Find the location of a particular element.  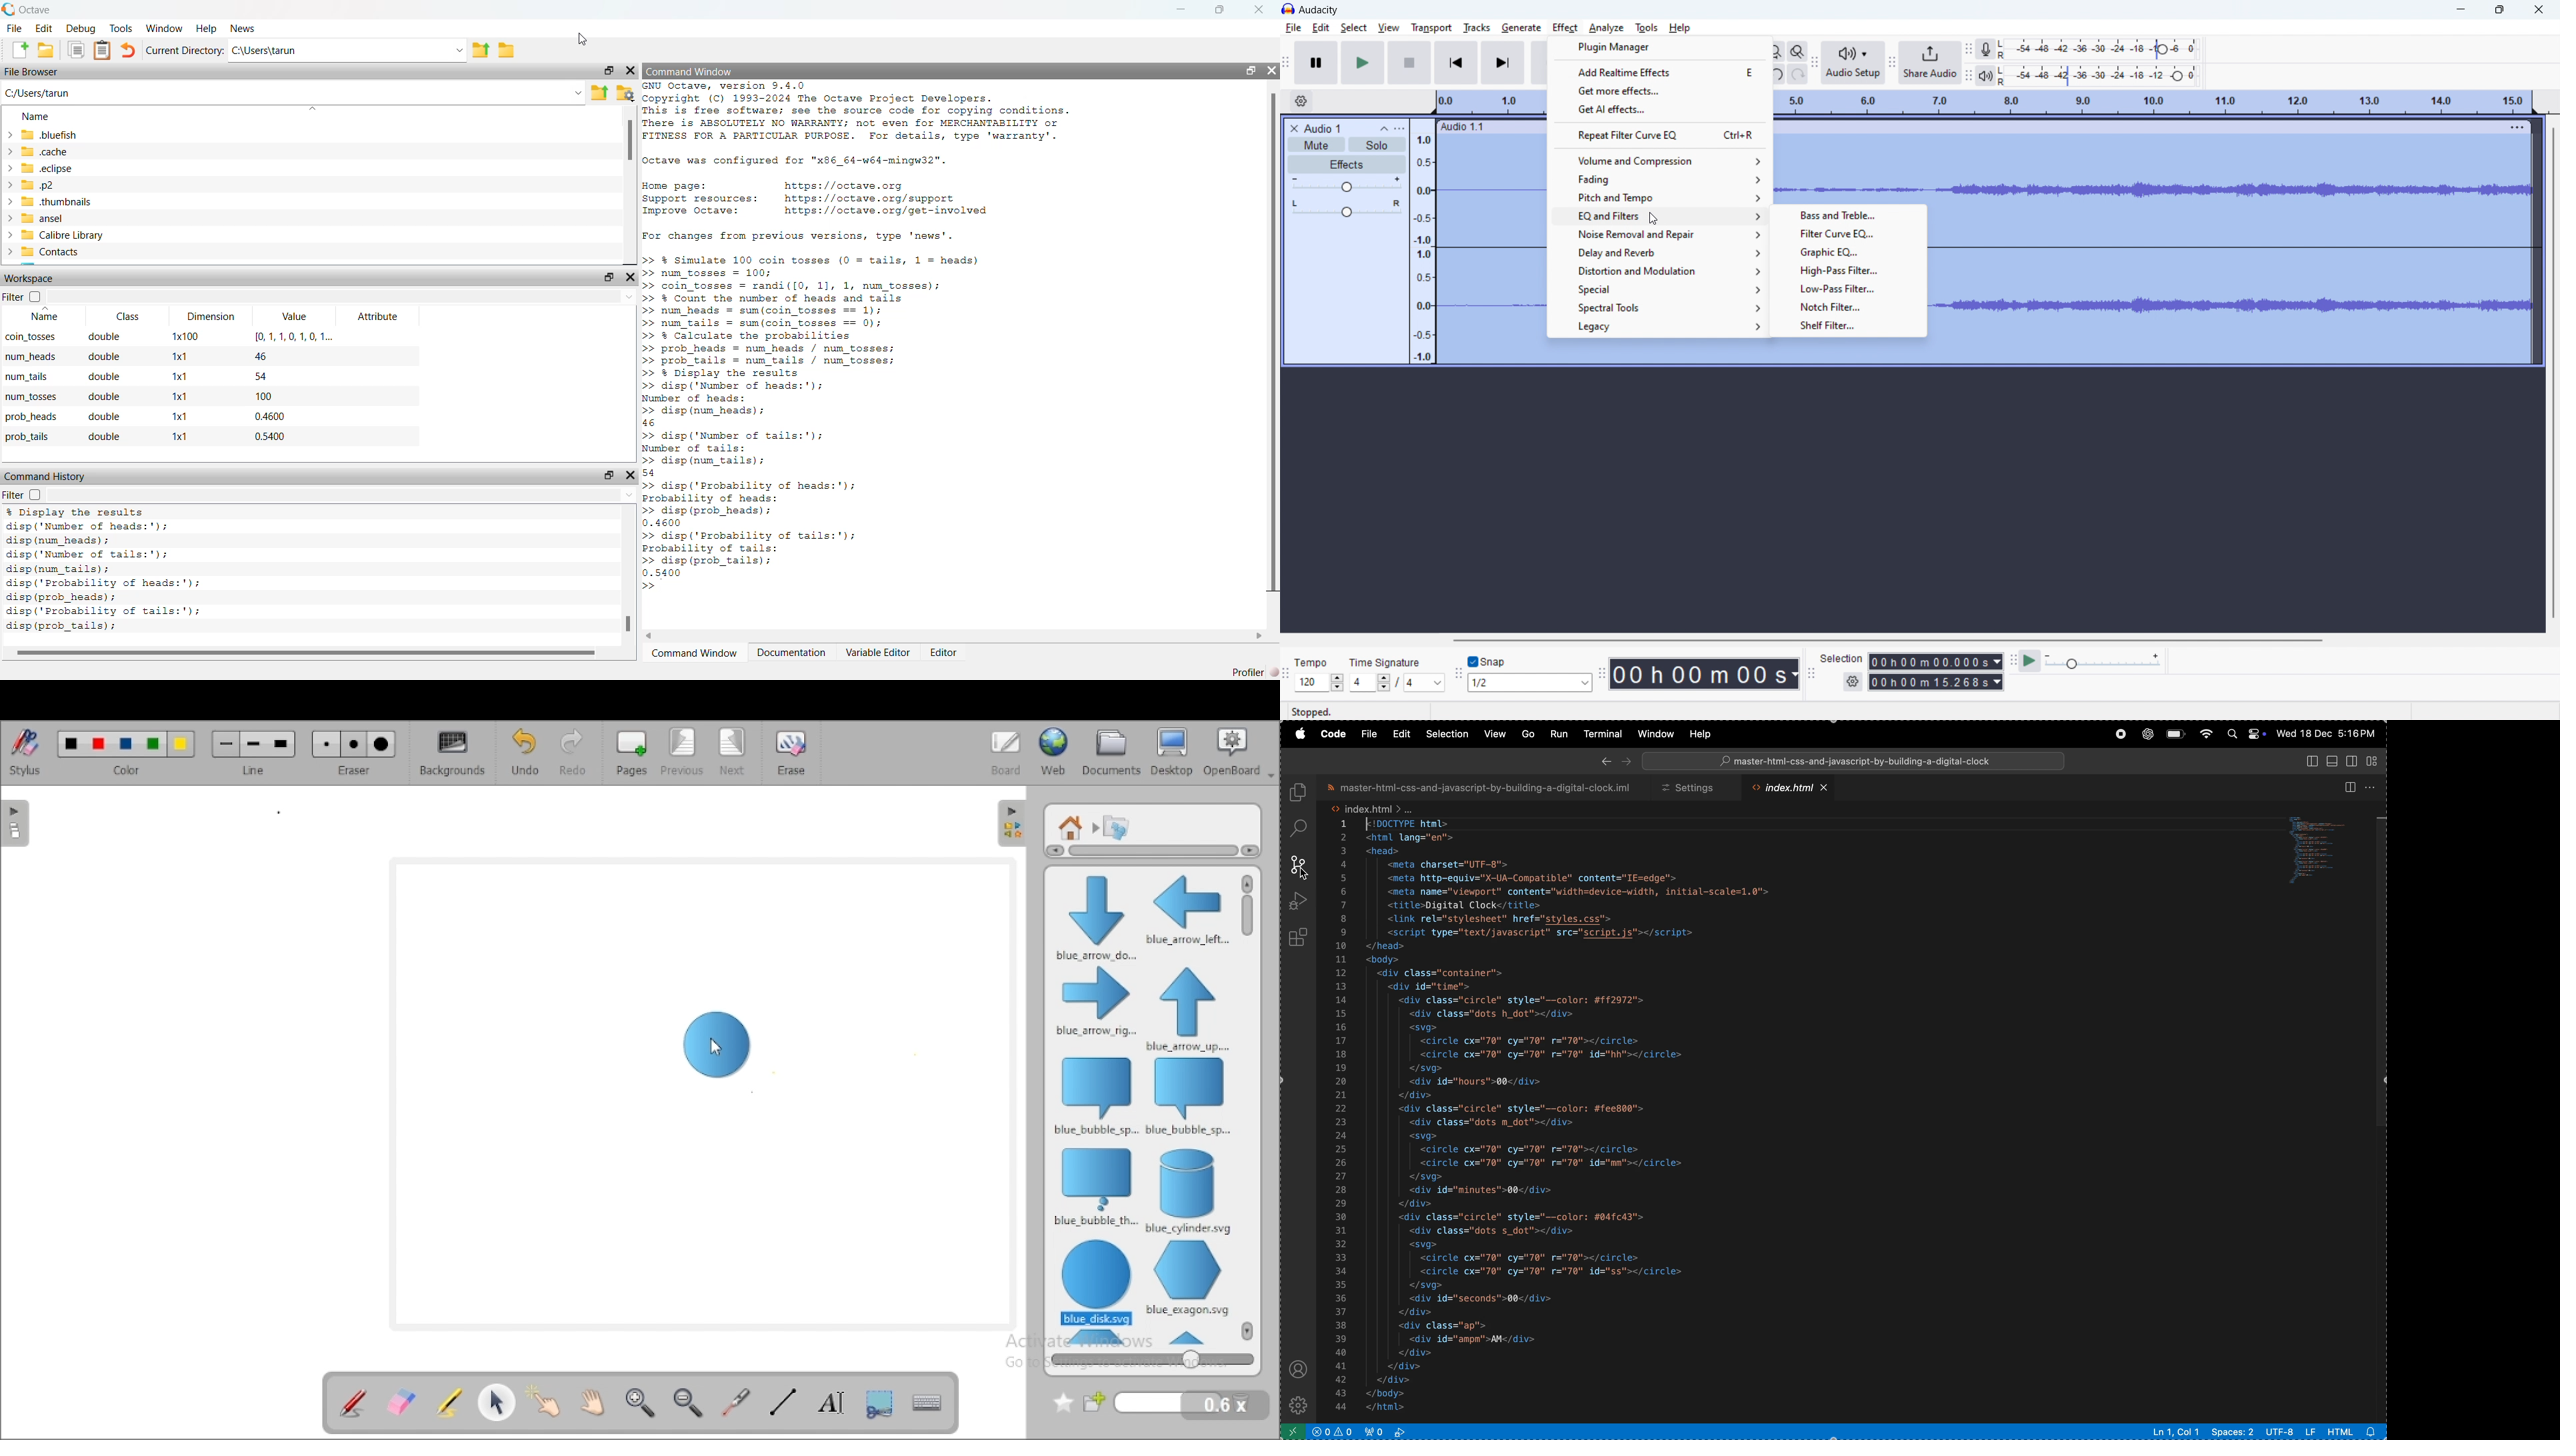

openboard is located at coordinates (1239, 752).